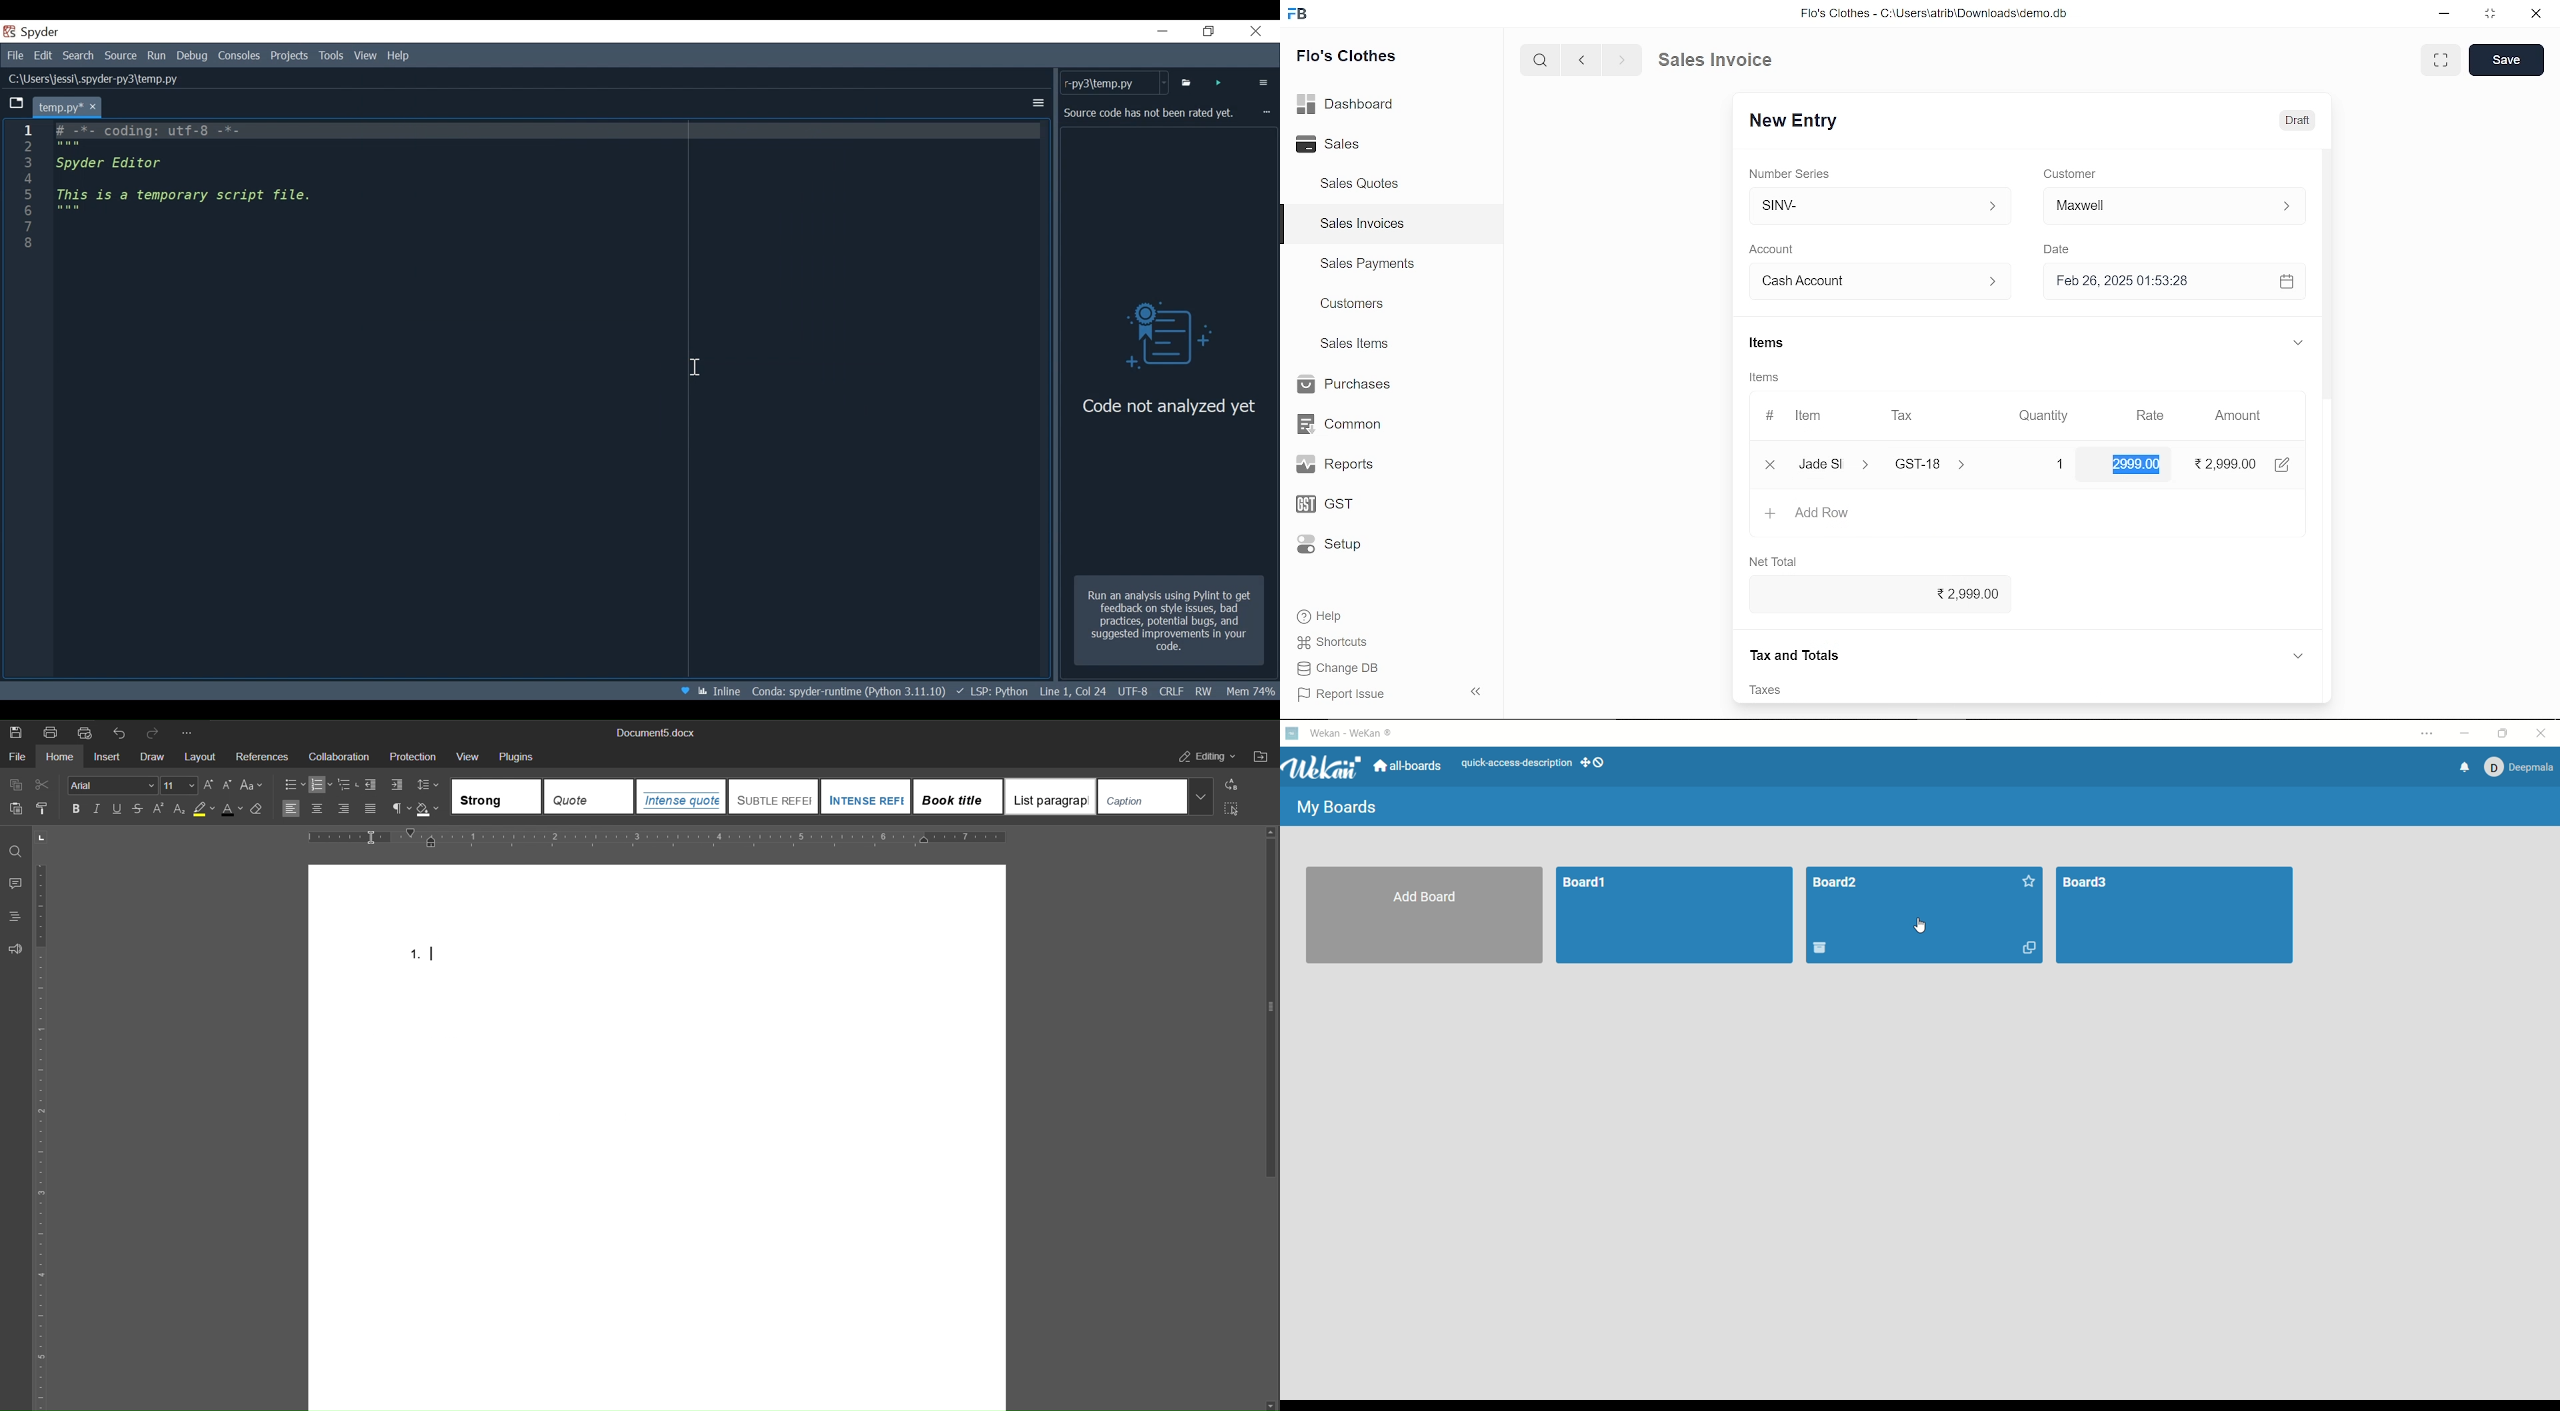  Describe the element at coordinates (46, 810) in the screenshot. I see `Copy Style` at that location.